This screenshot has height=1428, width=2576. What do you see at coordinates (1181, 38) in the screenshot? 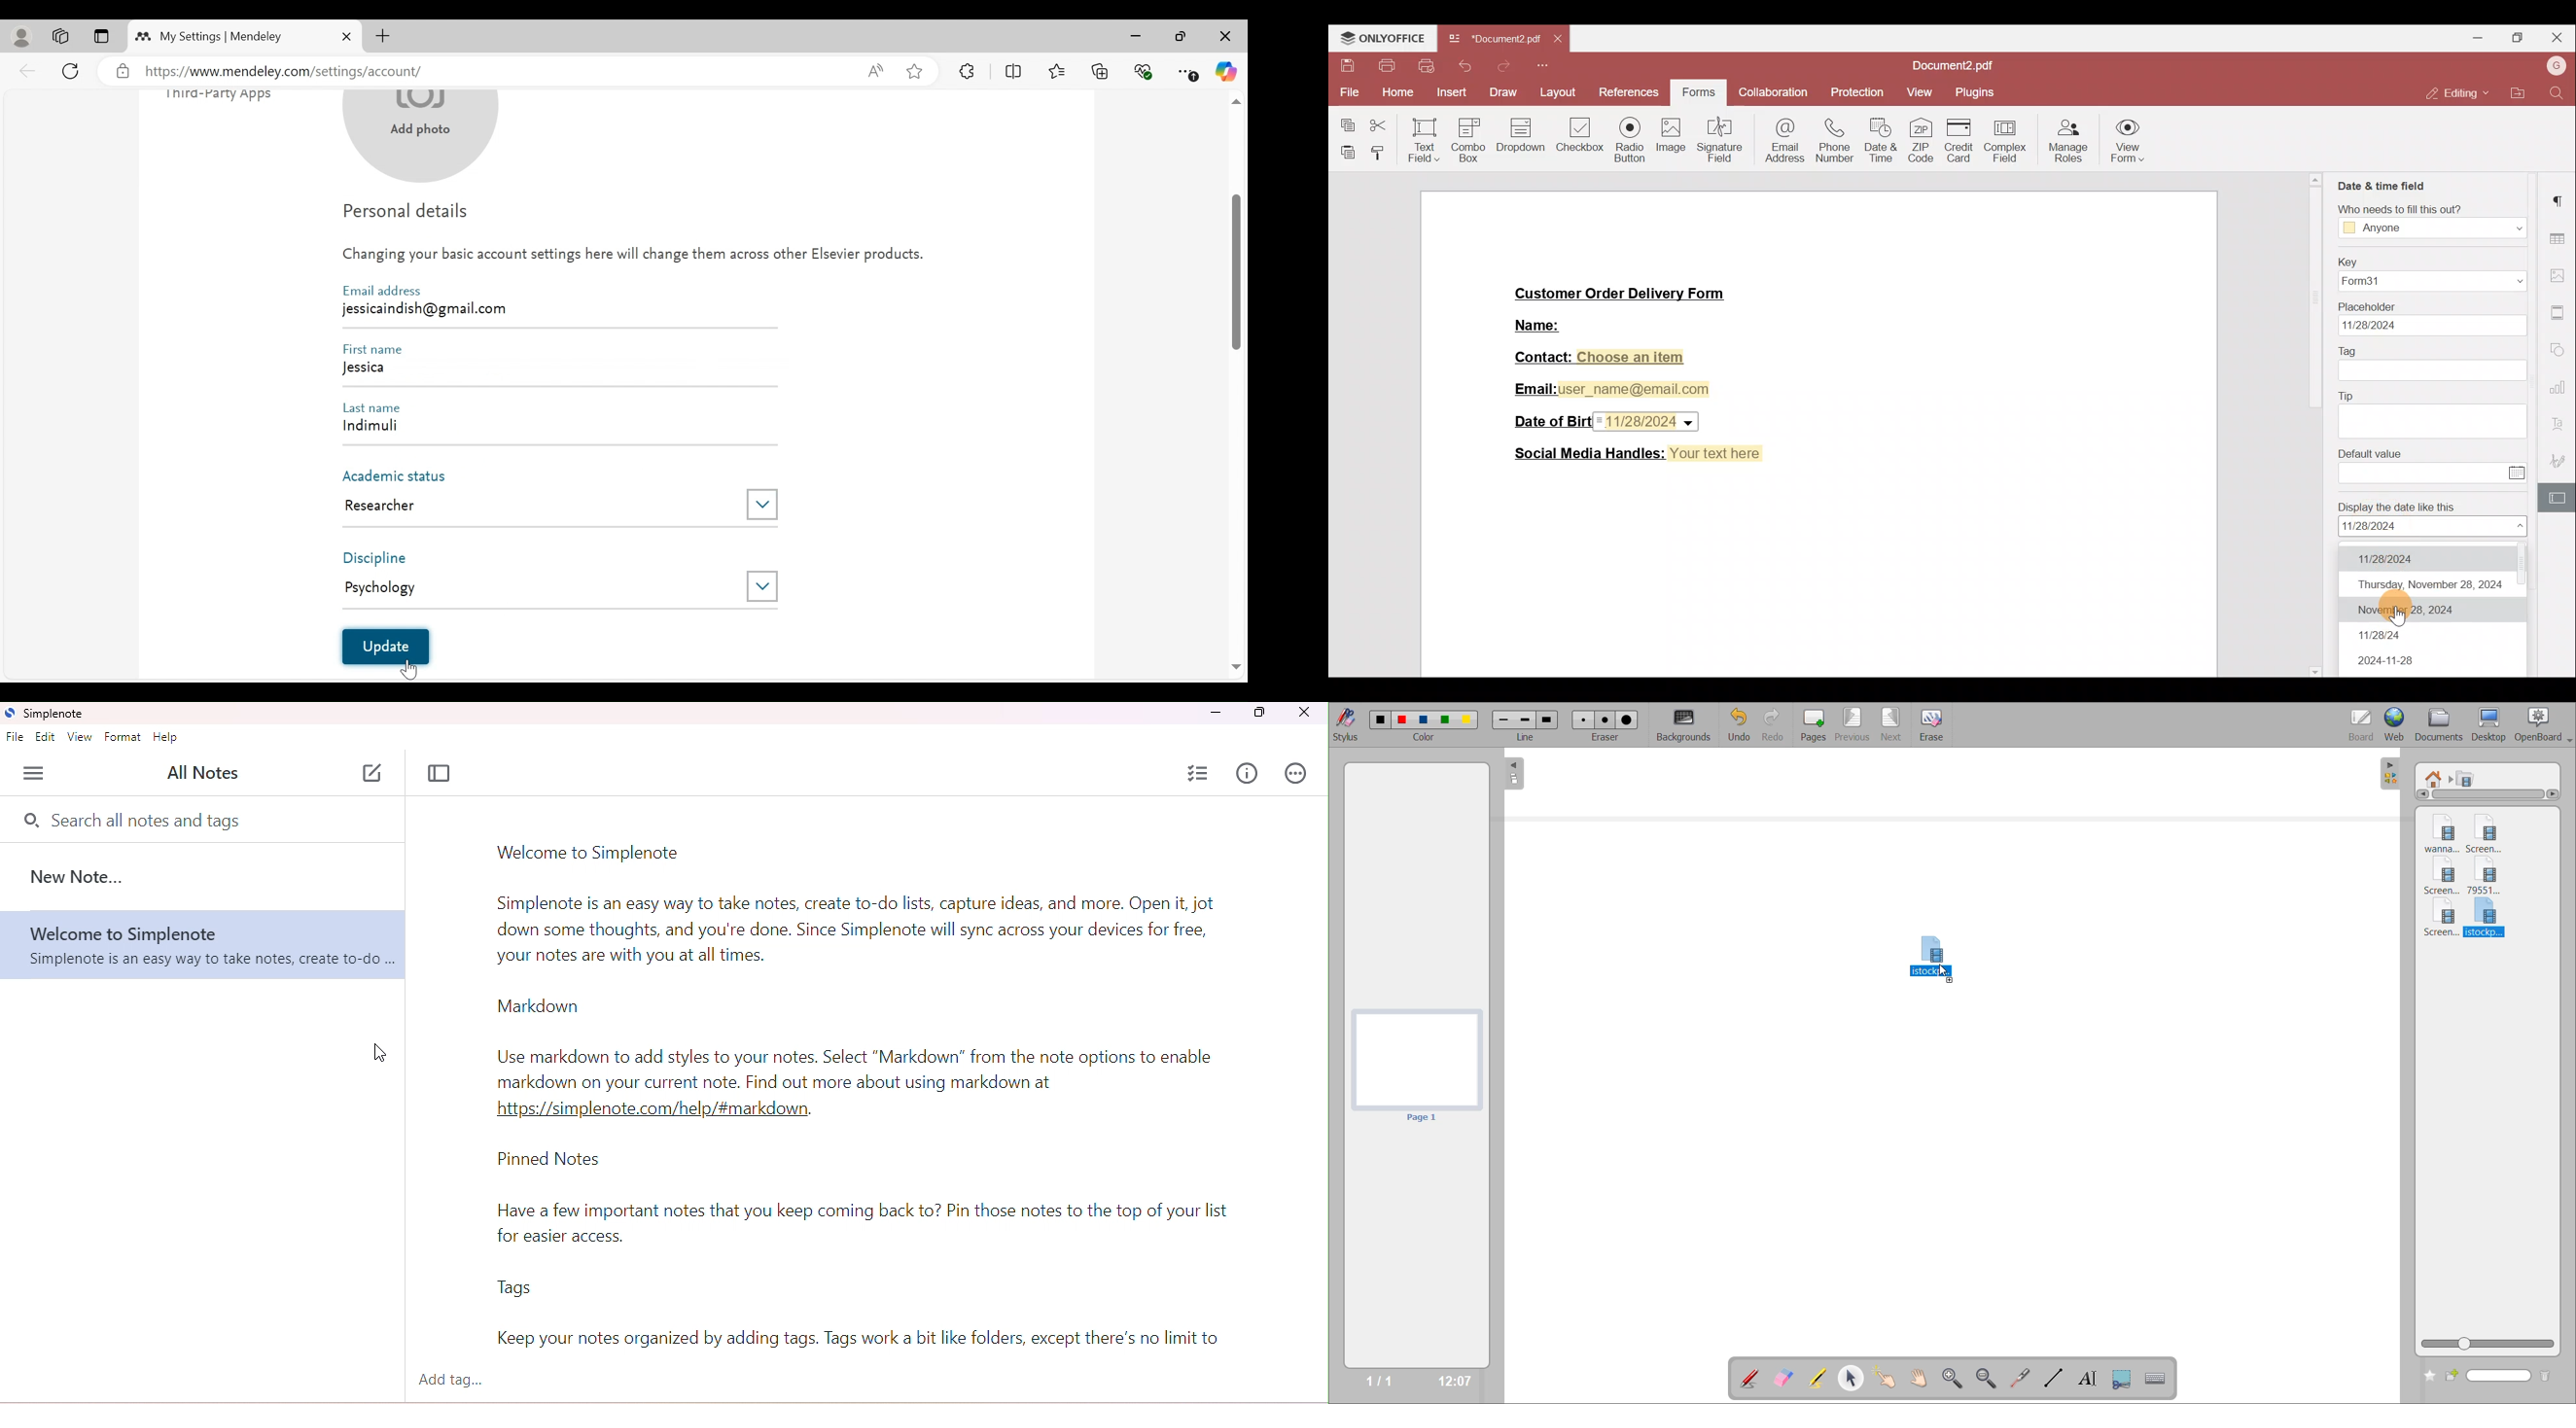
I see `Maximize` at bounding box center [1181, 38].